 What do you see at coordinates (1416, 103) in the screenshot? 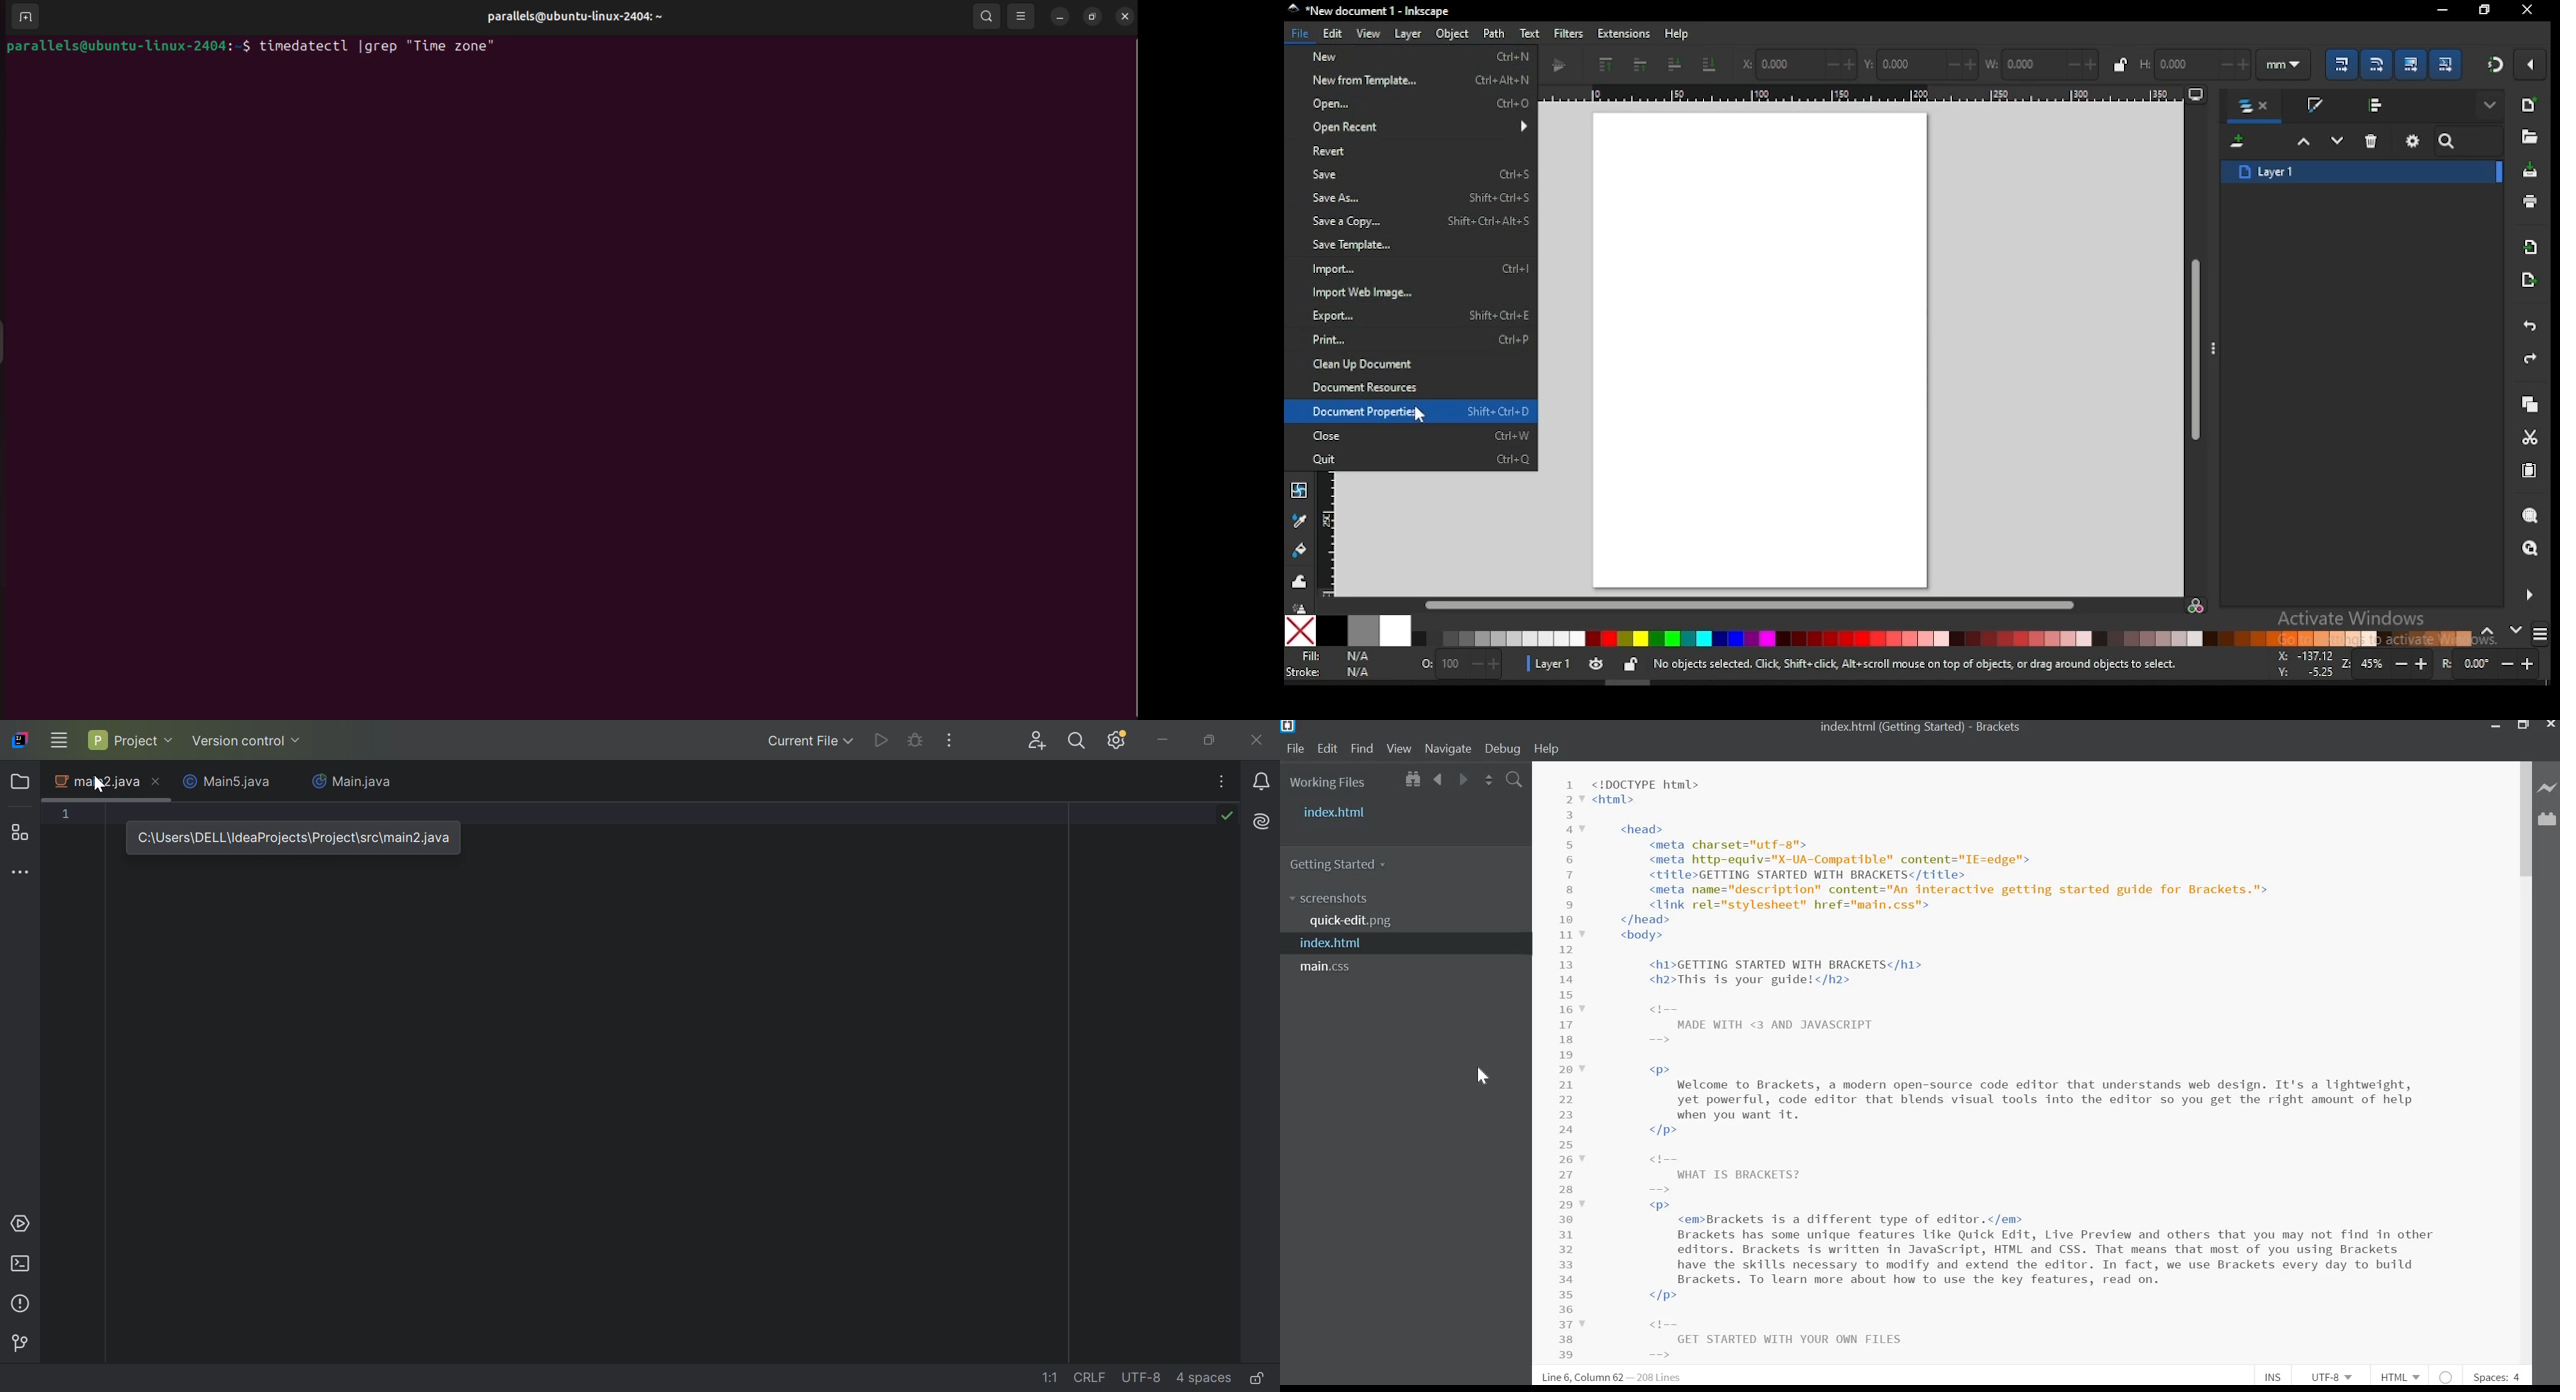
I see `open` at bounding box center [1416, 103].